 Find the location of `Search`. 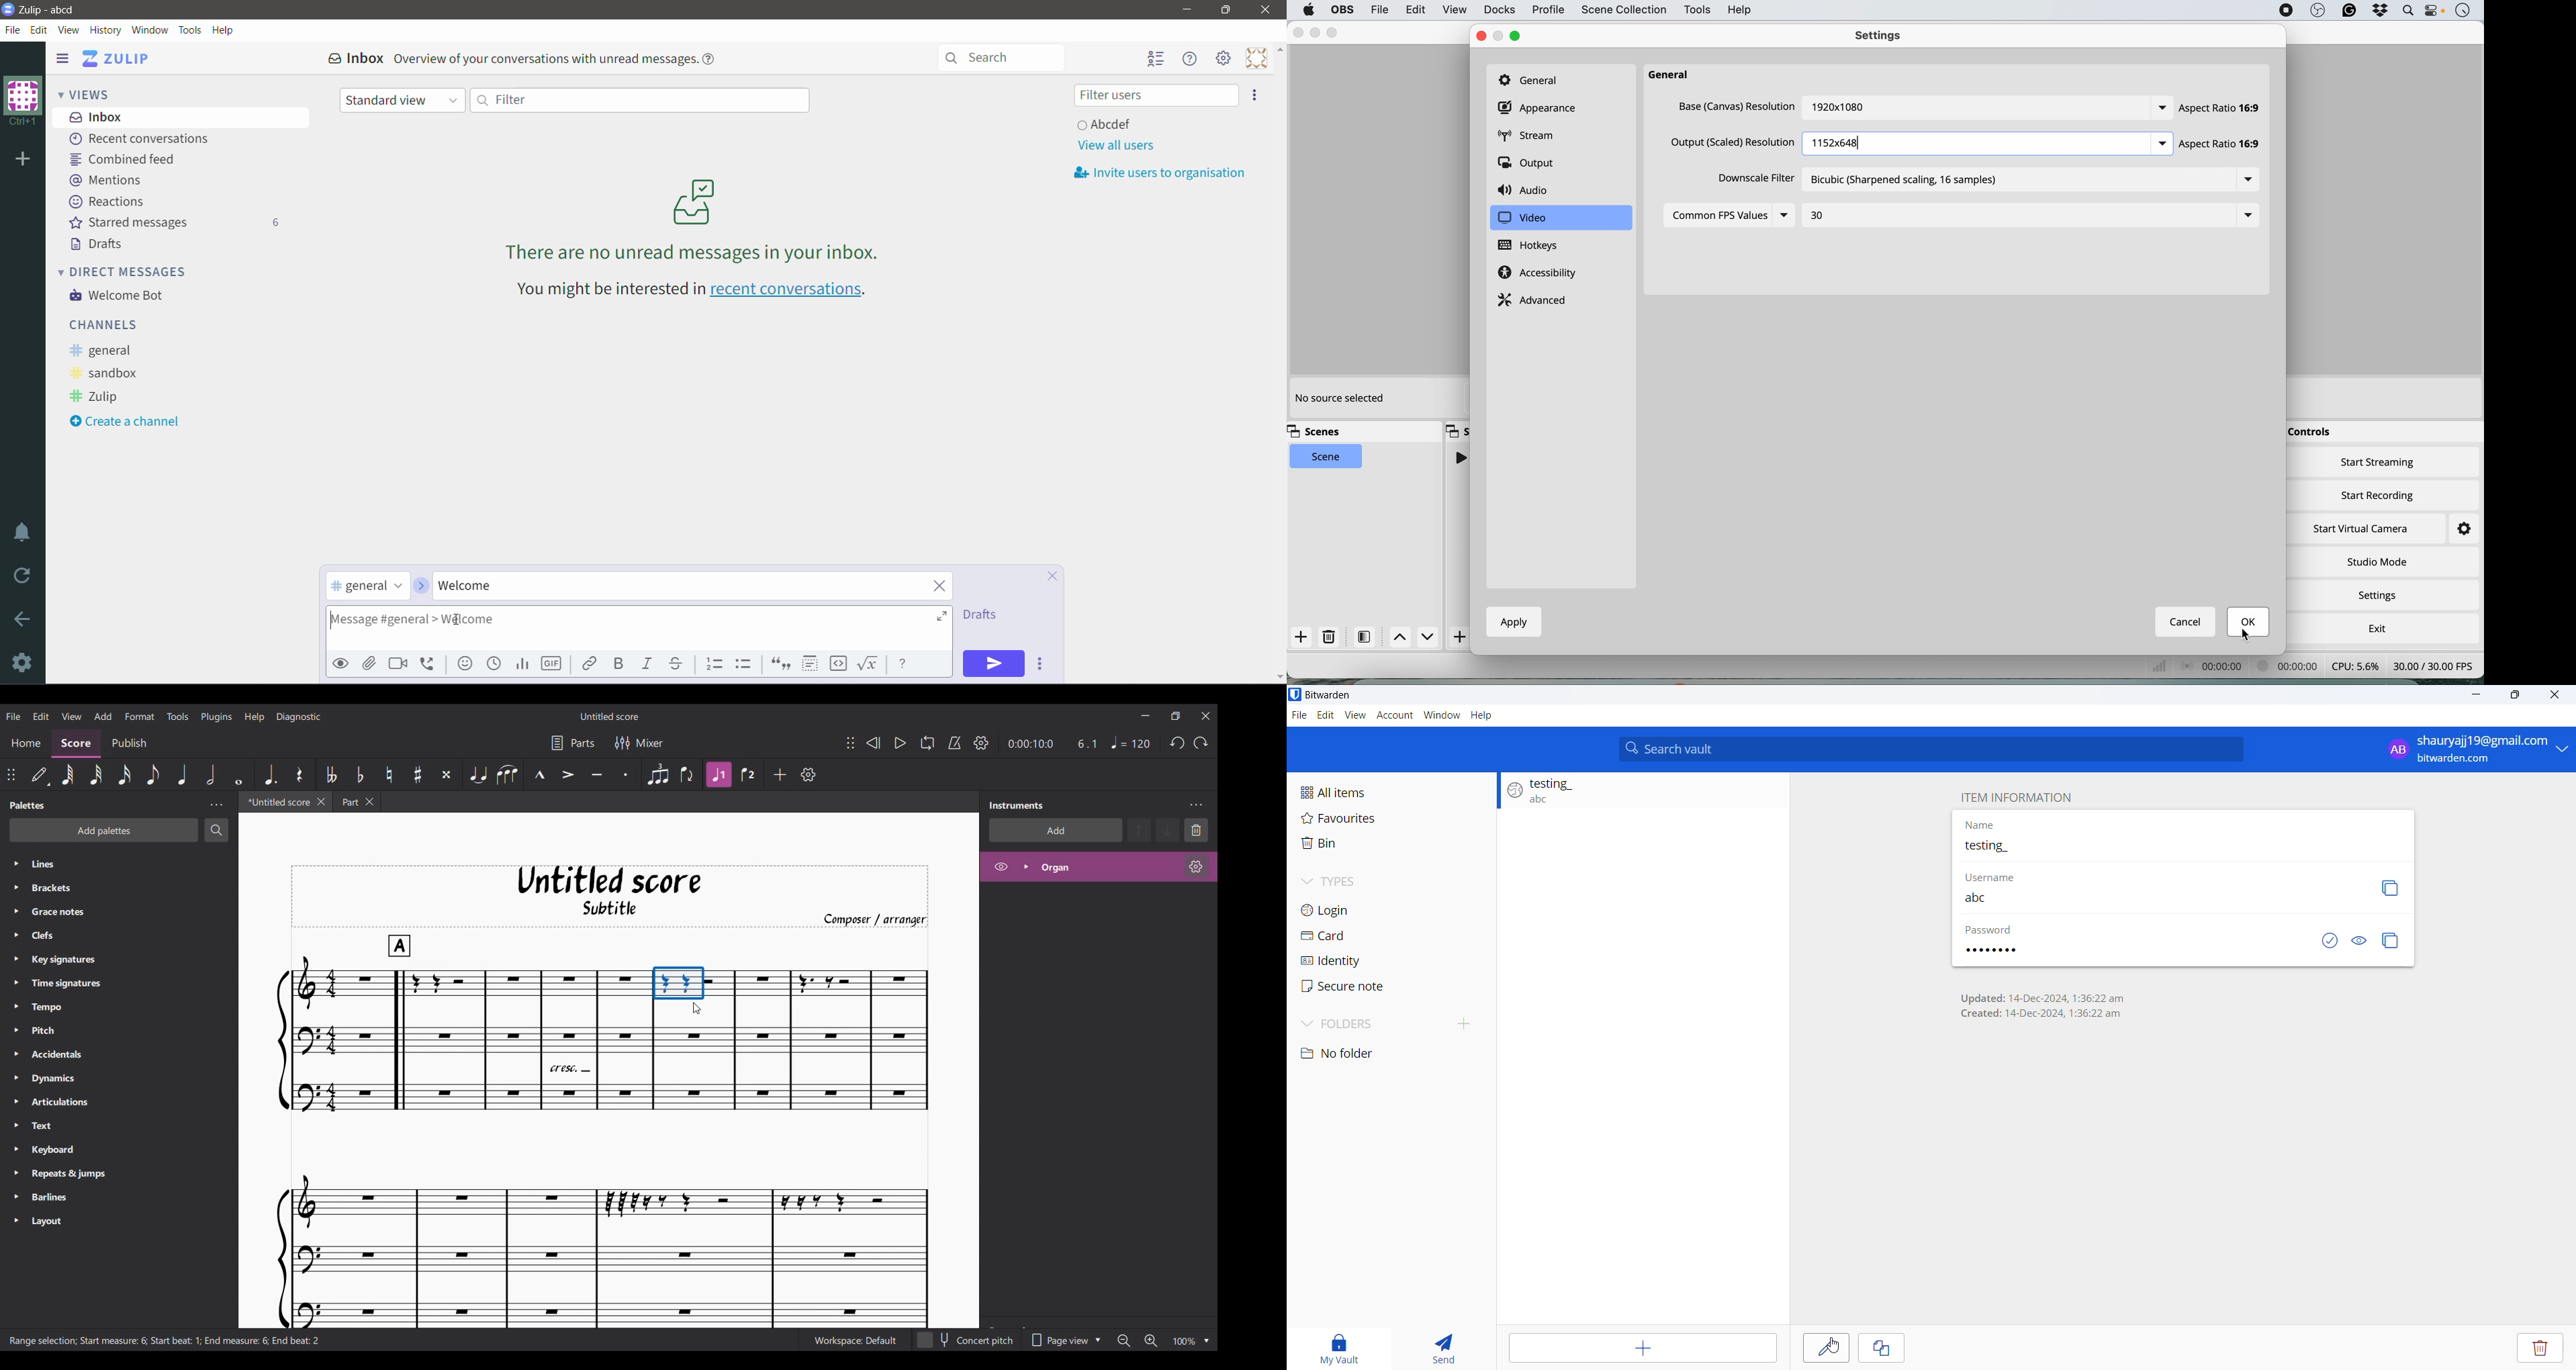

Search is located at coordinates (1007, 56).